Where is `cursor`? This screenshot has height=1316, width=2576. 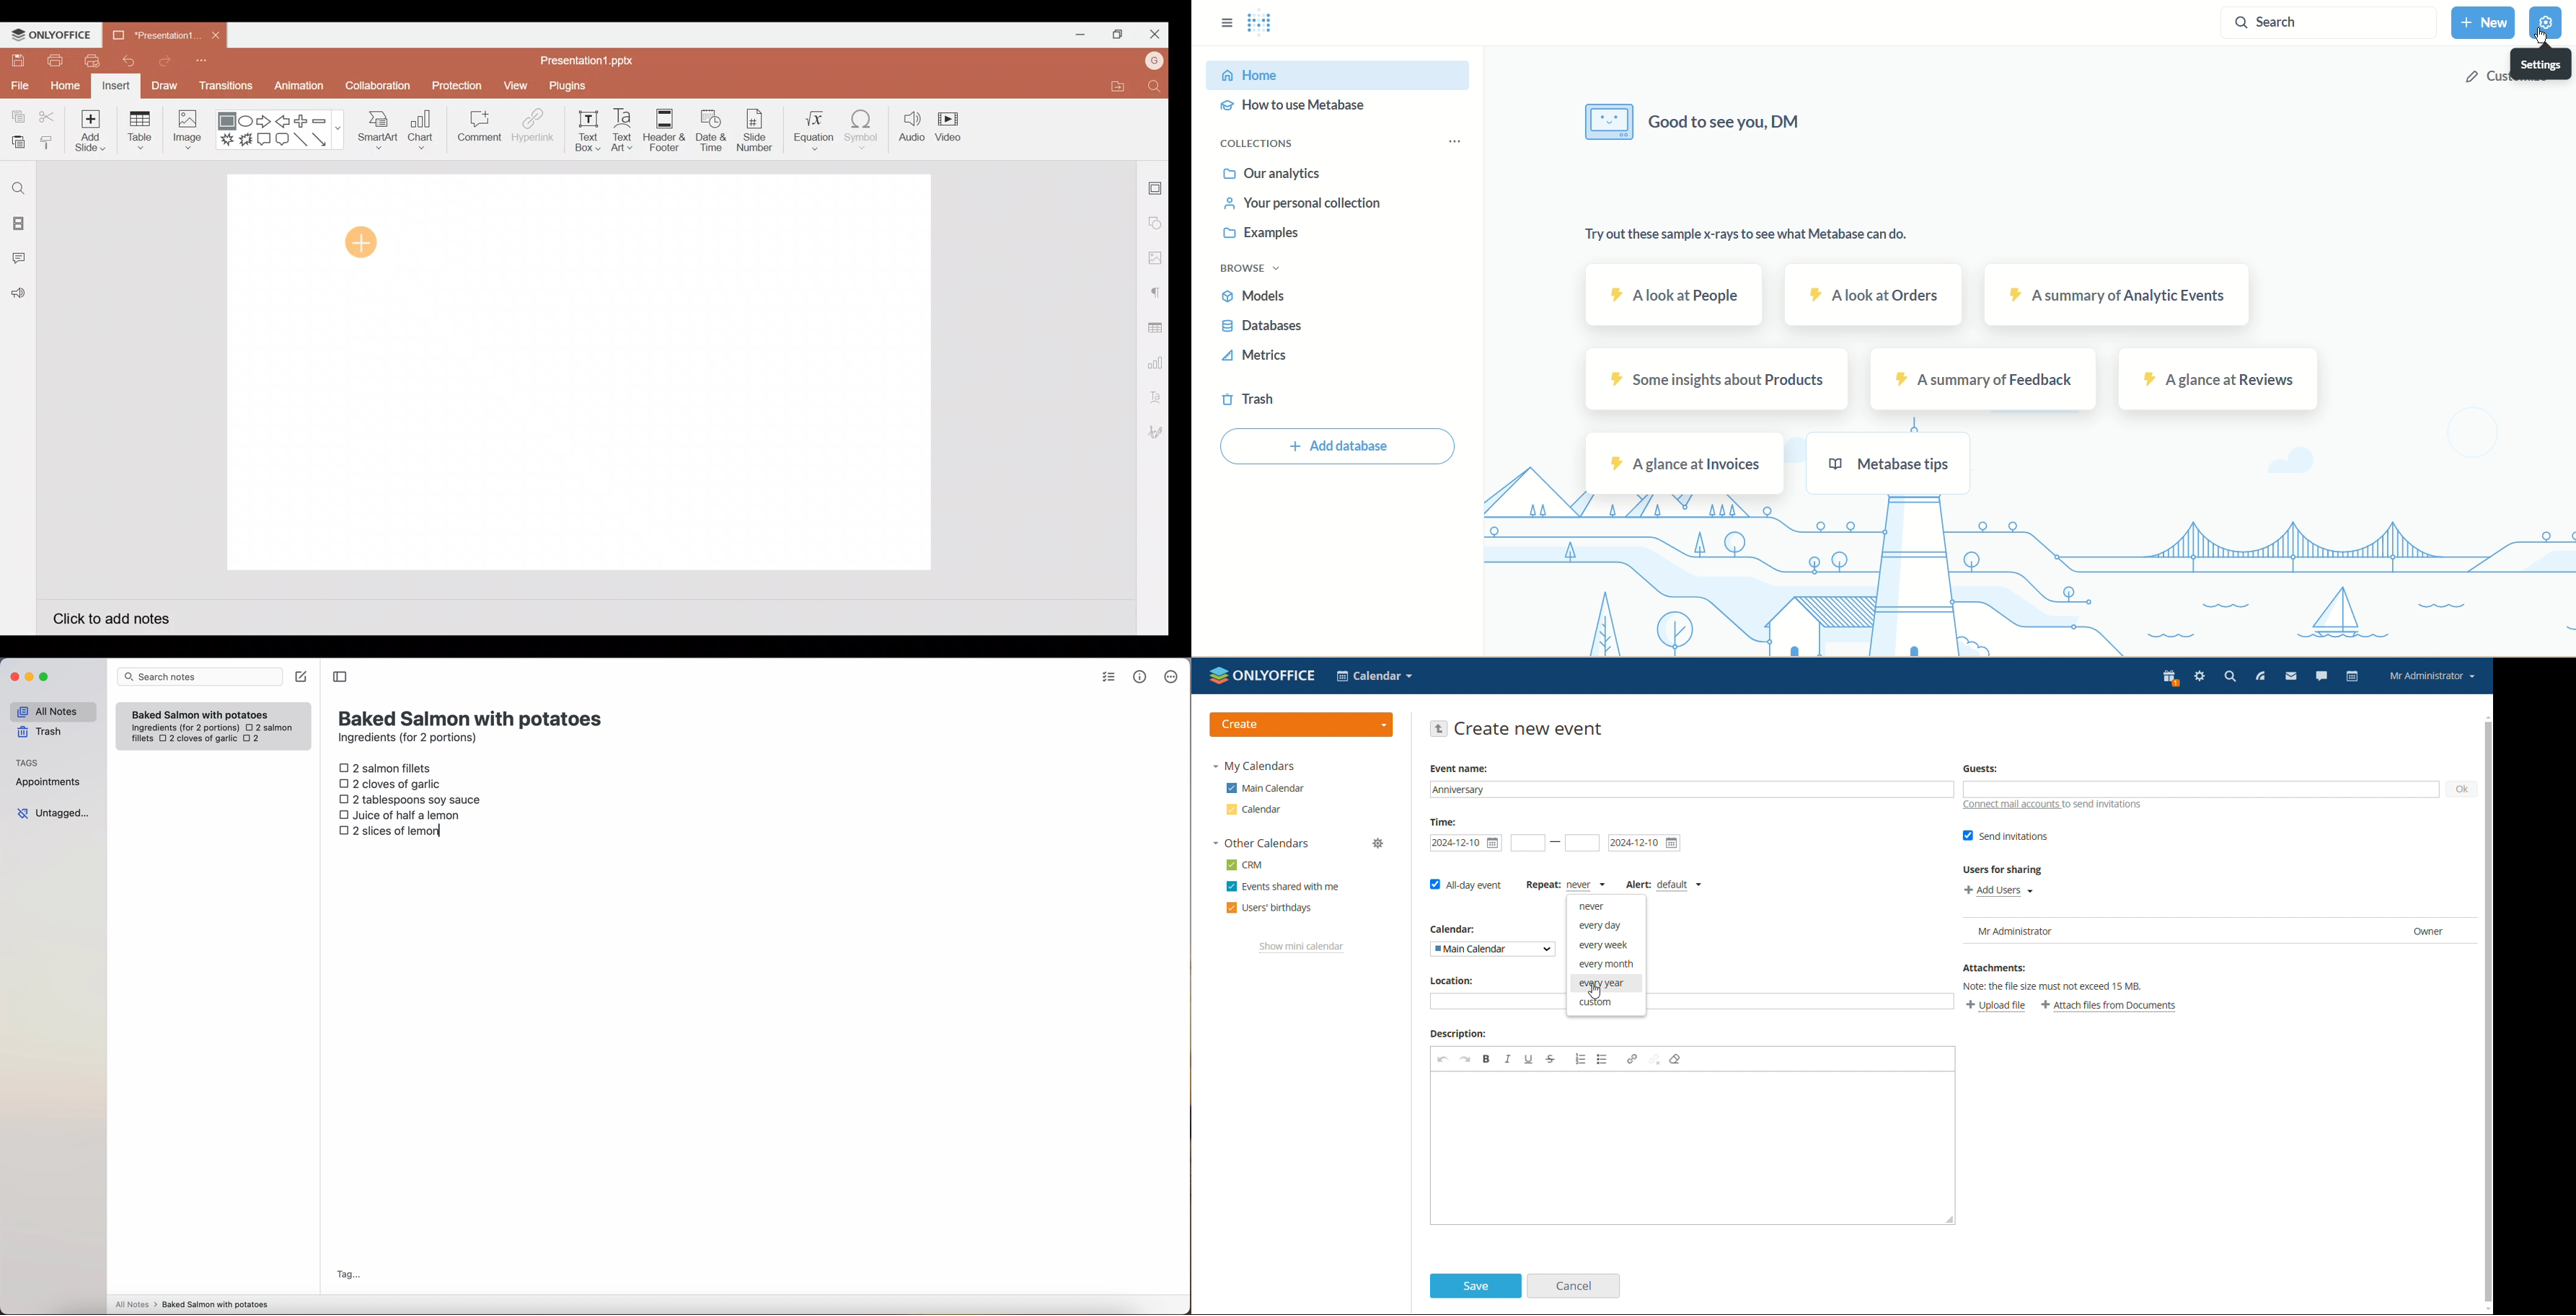
cursor is located at coordinates (1596, 990).